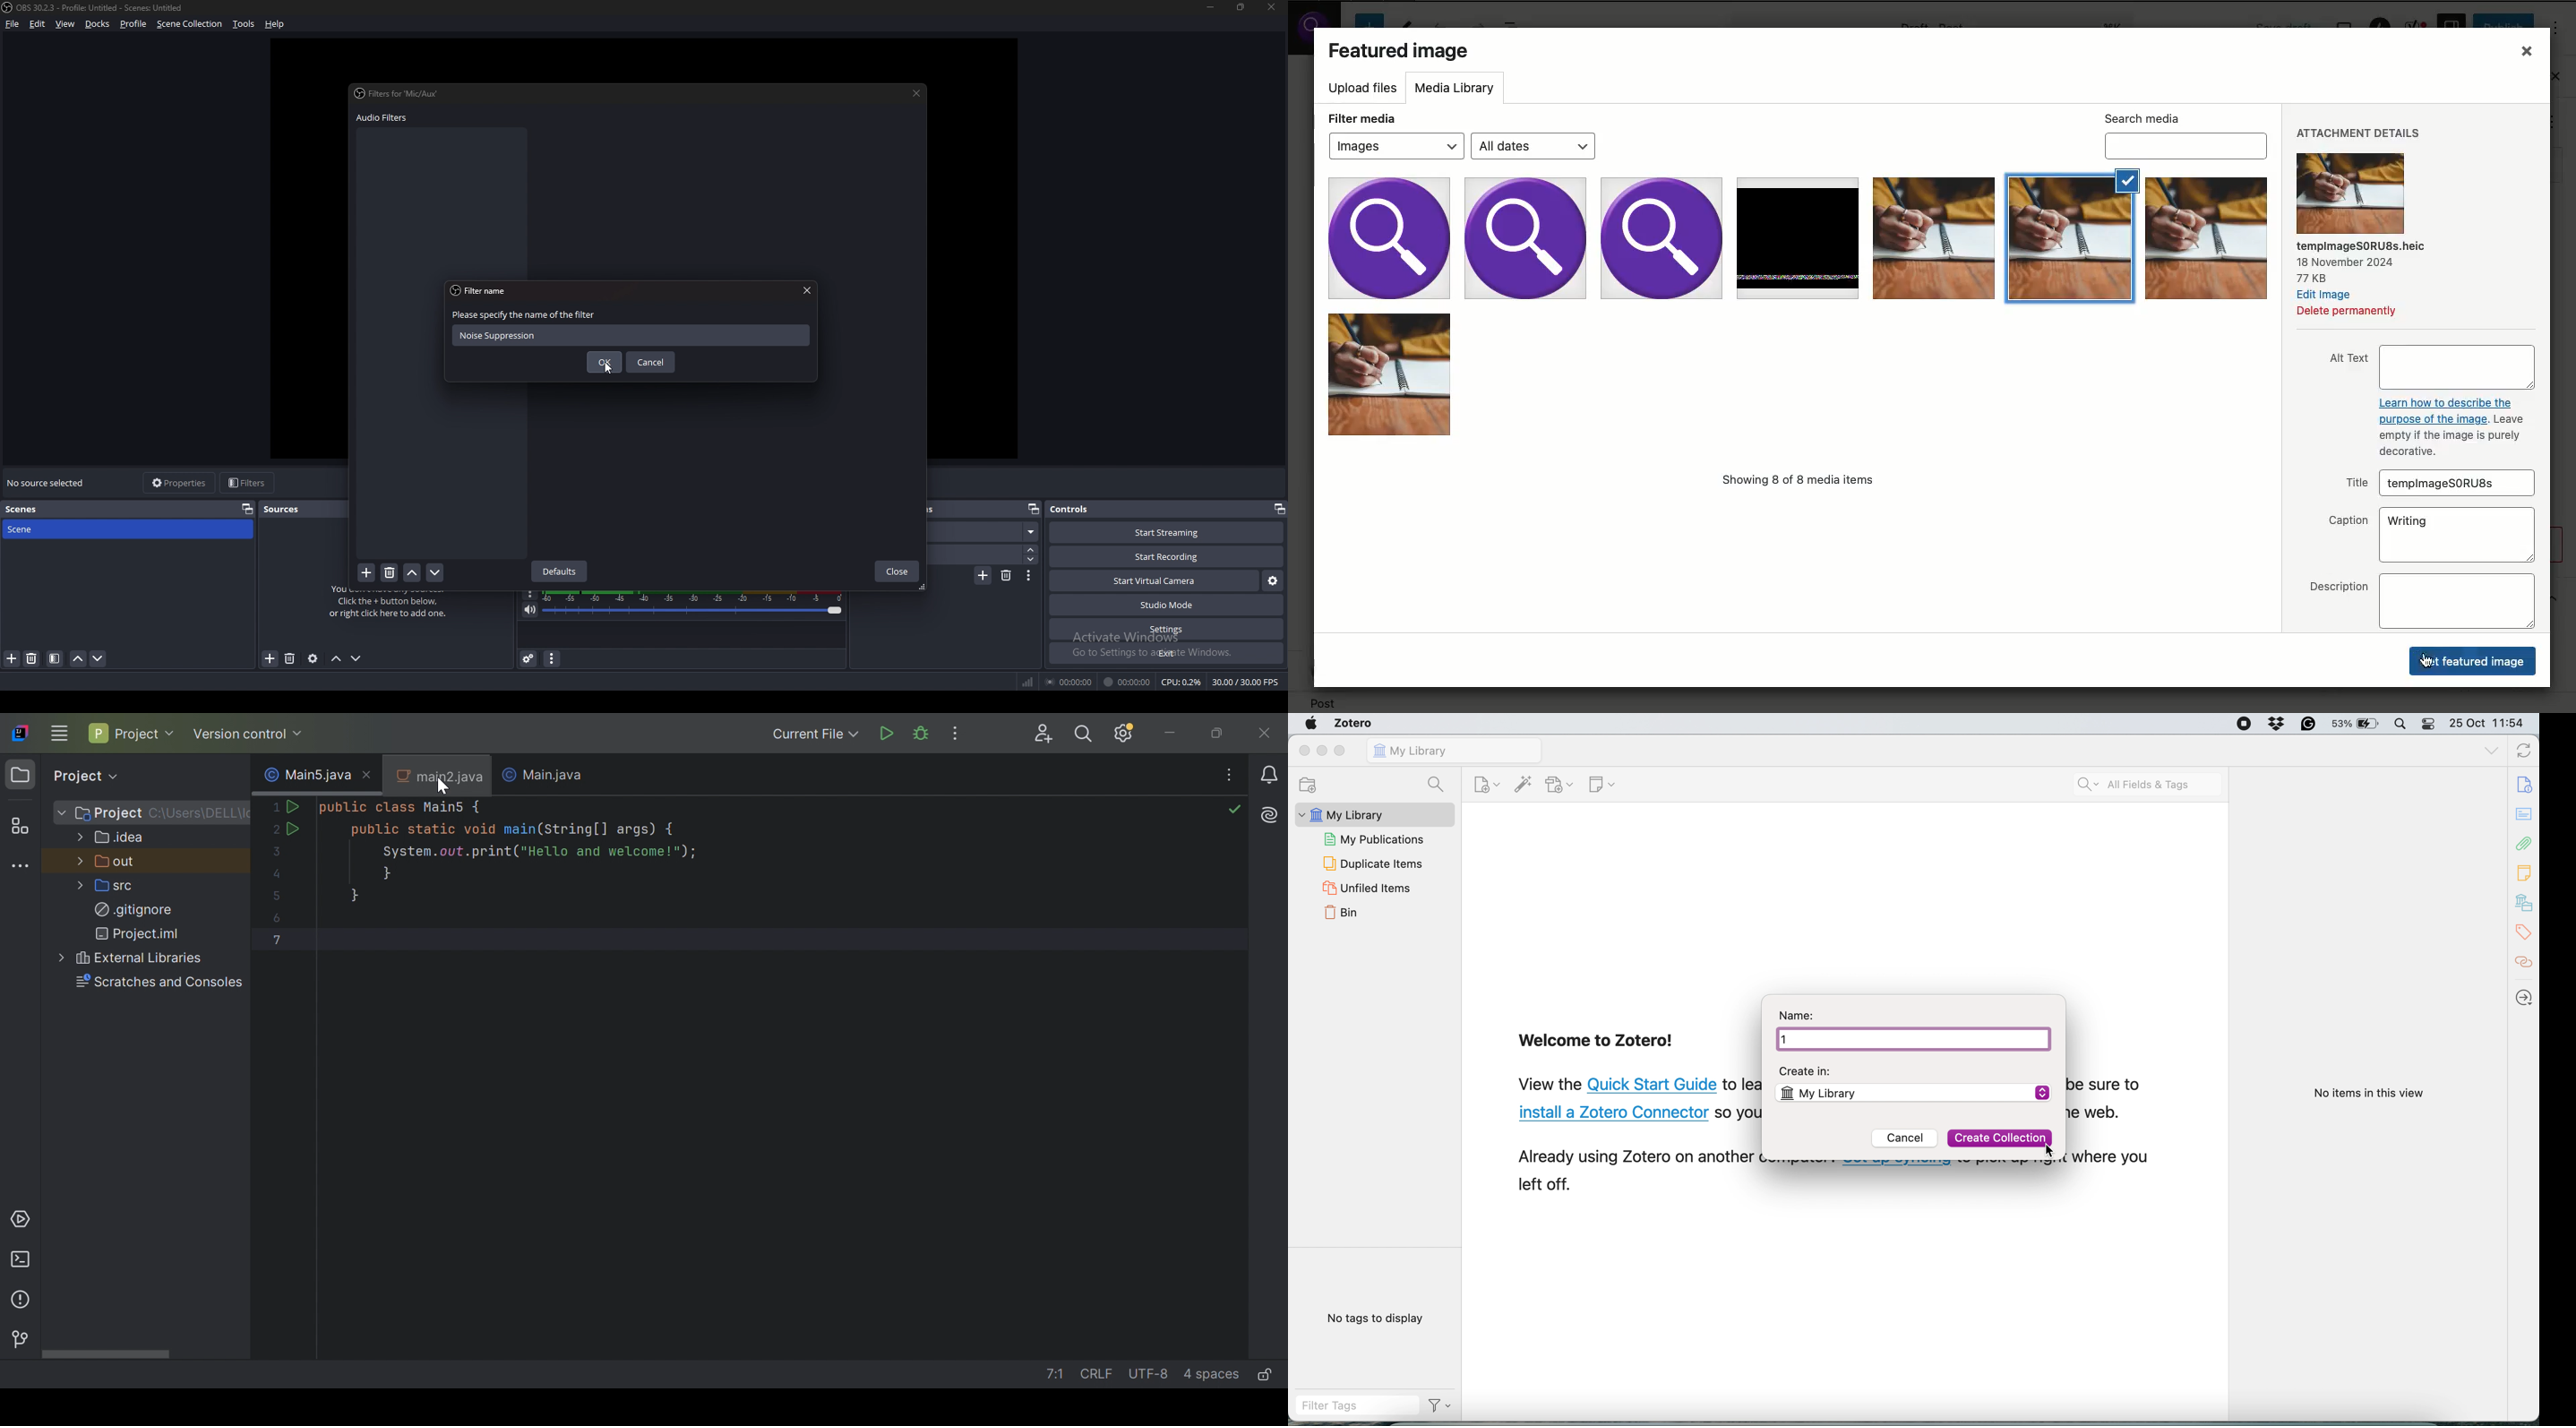 The height and width of the screenshot is (1428, 2576). I want to click on bin, so click(1341, 915).